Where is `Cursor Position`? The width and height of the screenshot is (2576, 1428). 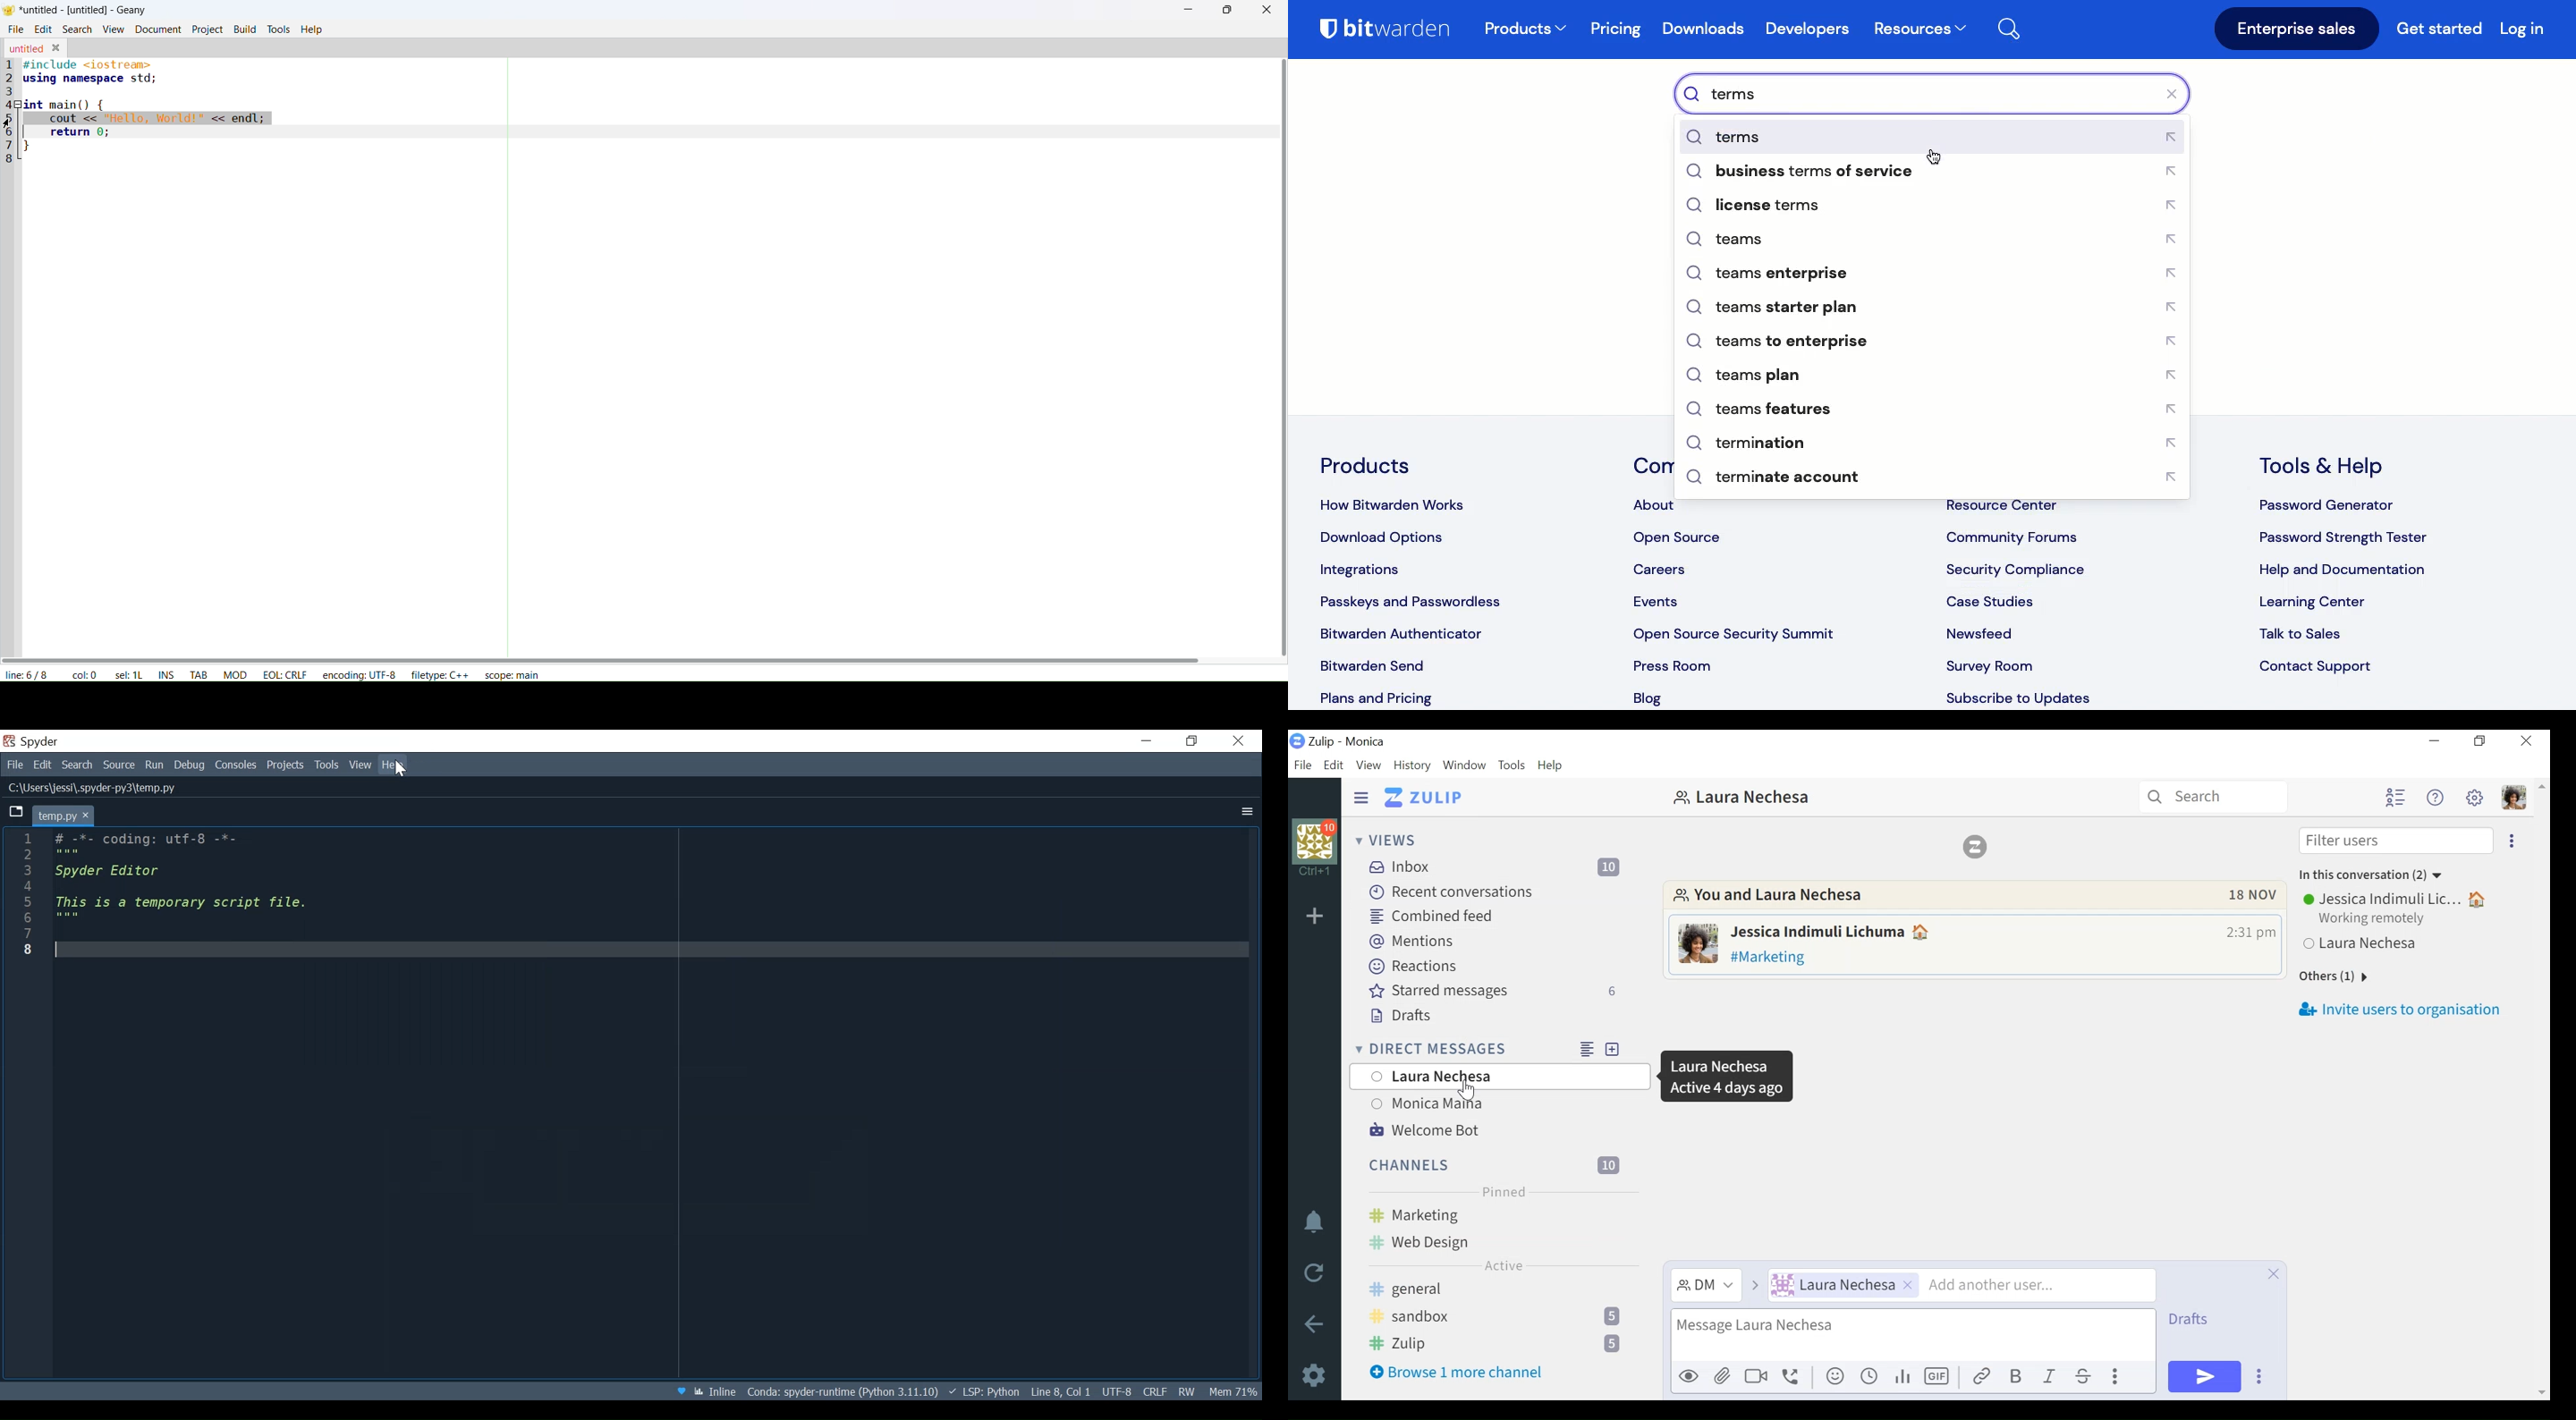
Cursor Position is located at coordinates (1061, 1393).